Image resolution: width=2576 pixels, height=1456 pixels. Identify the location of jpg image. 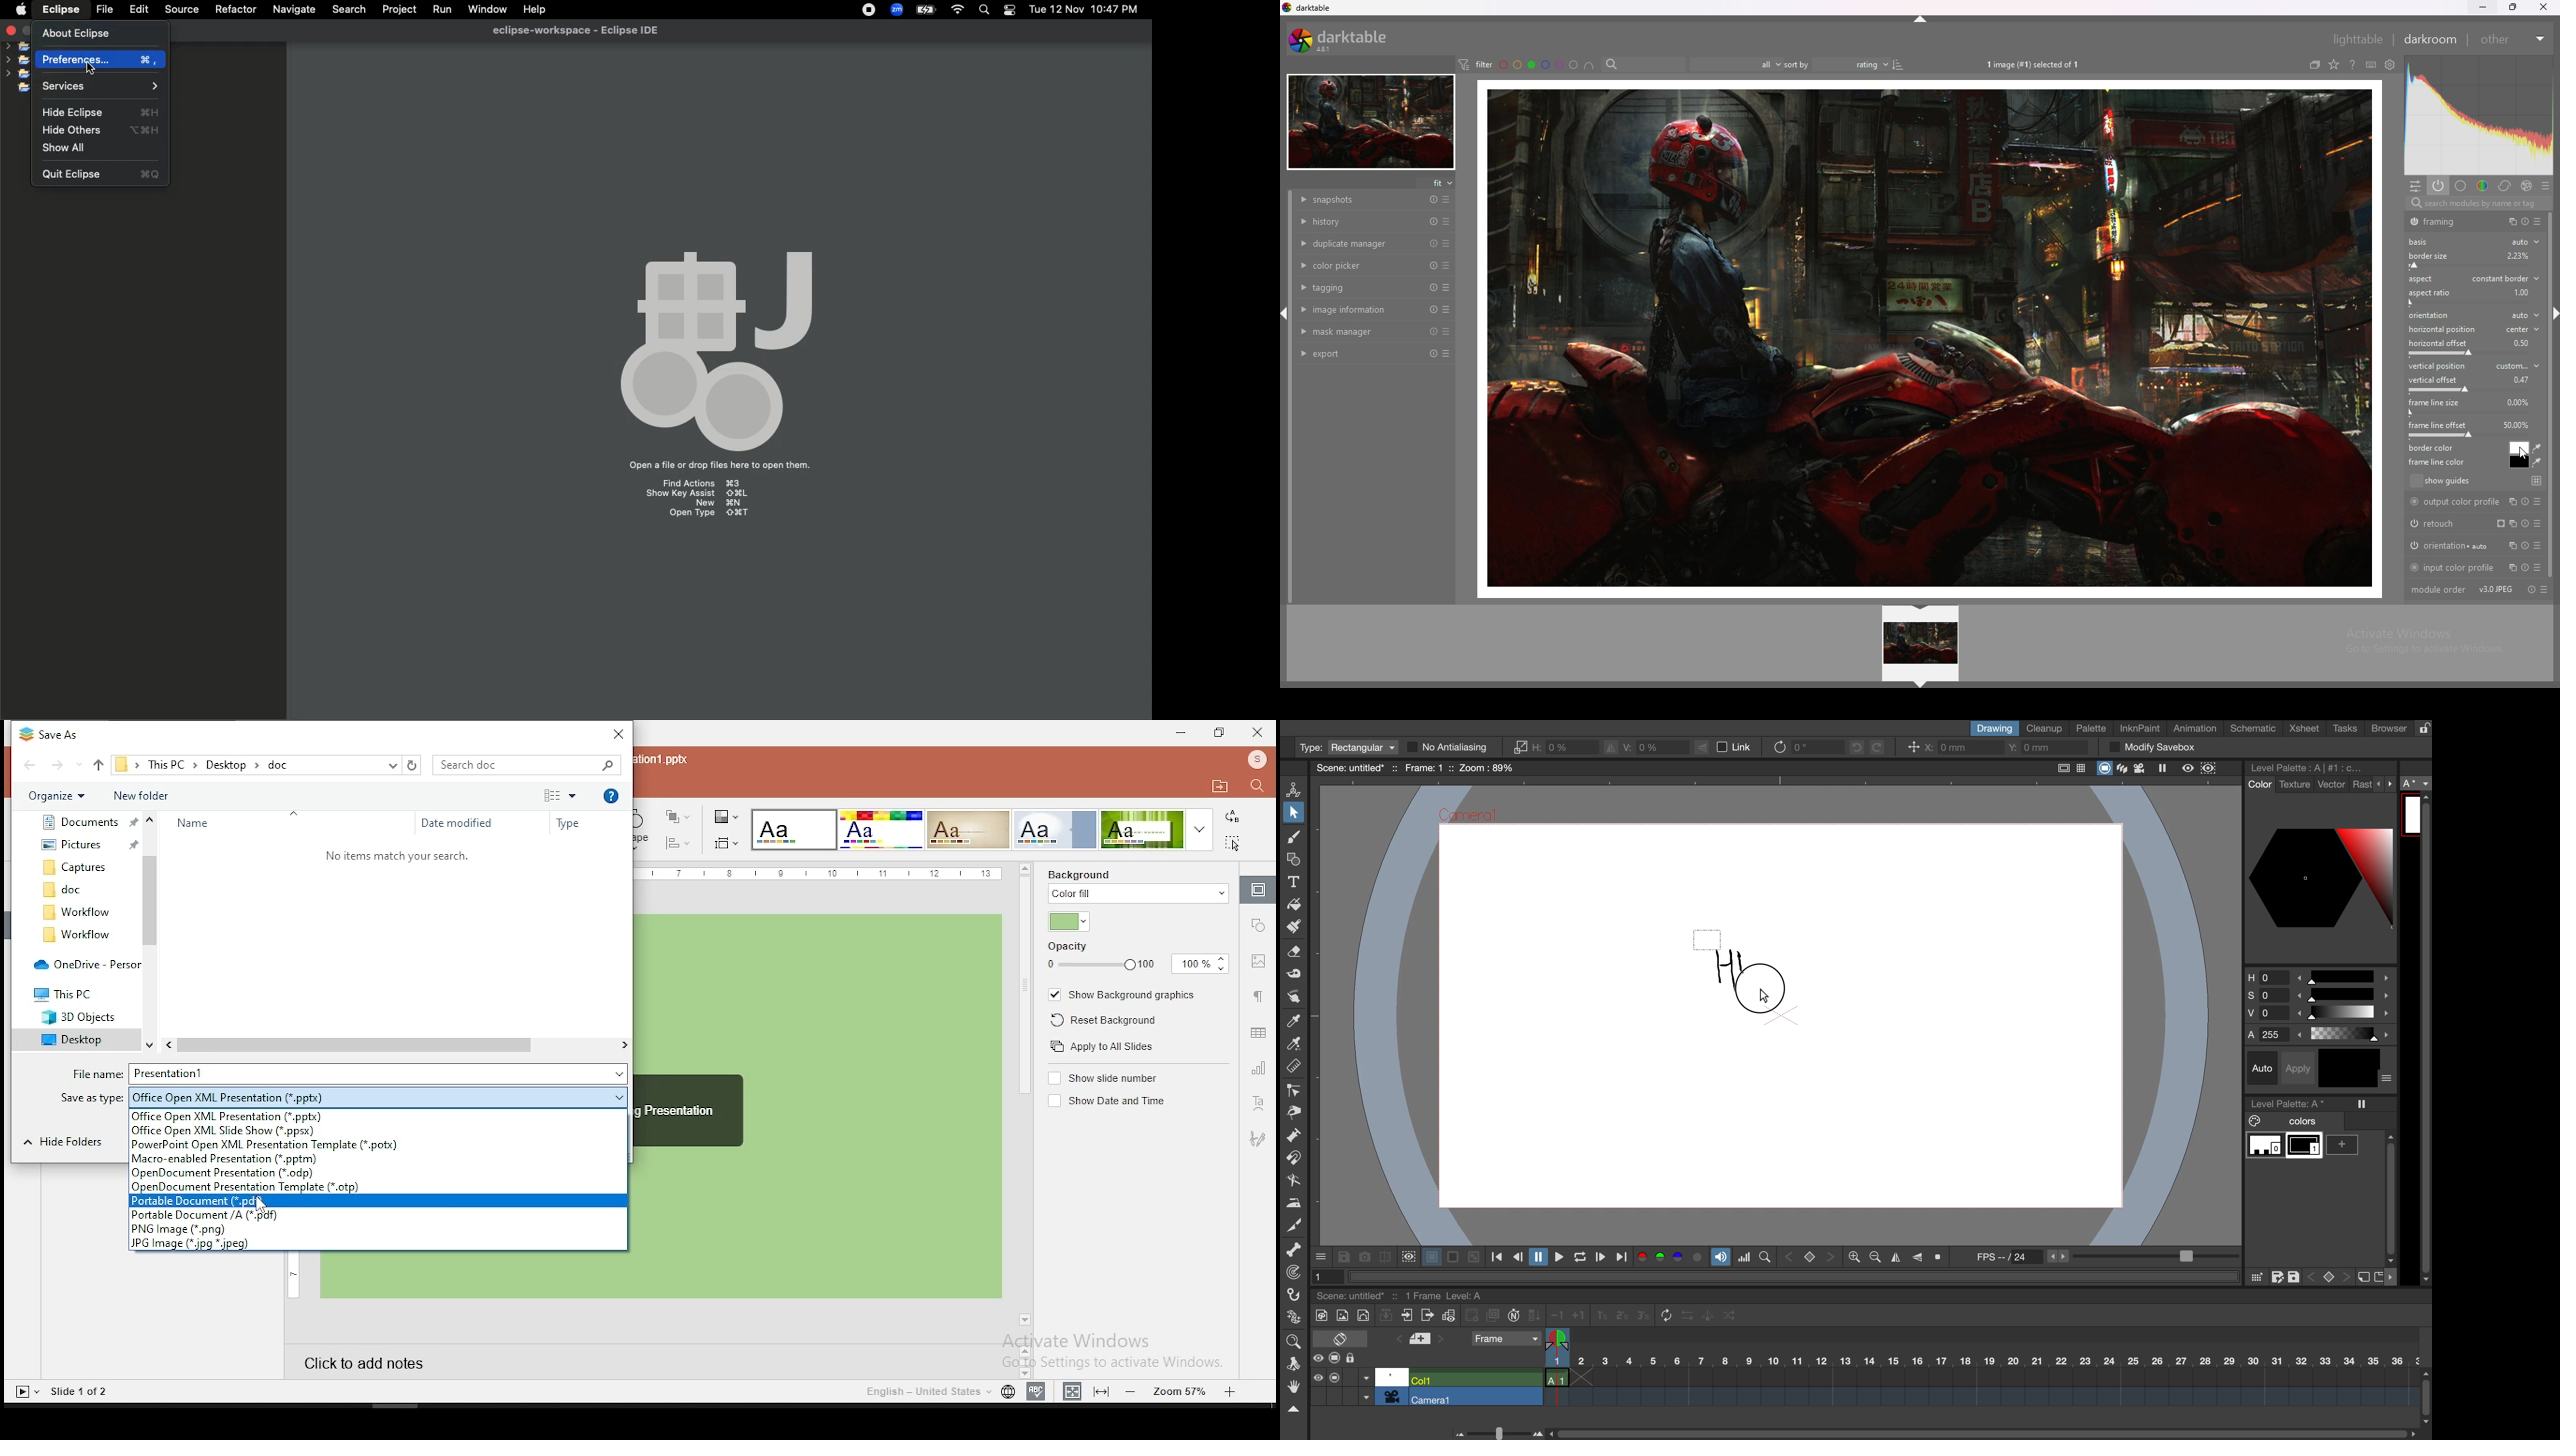
(376, 1244).